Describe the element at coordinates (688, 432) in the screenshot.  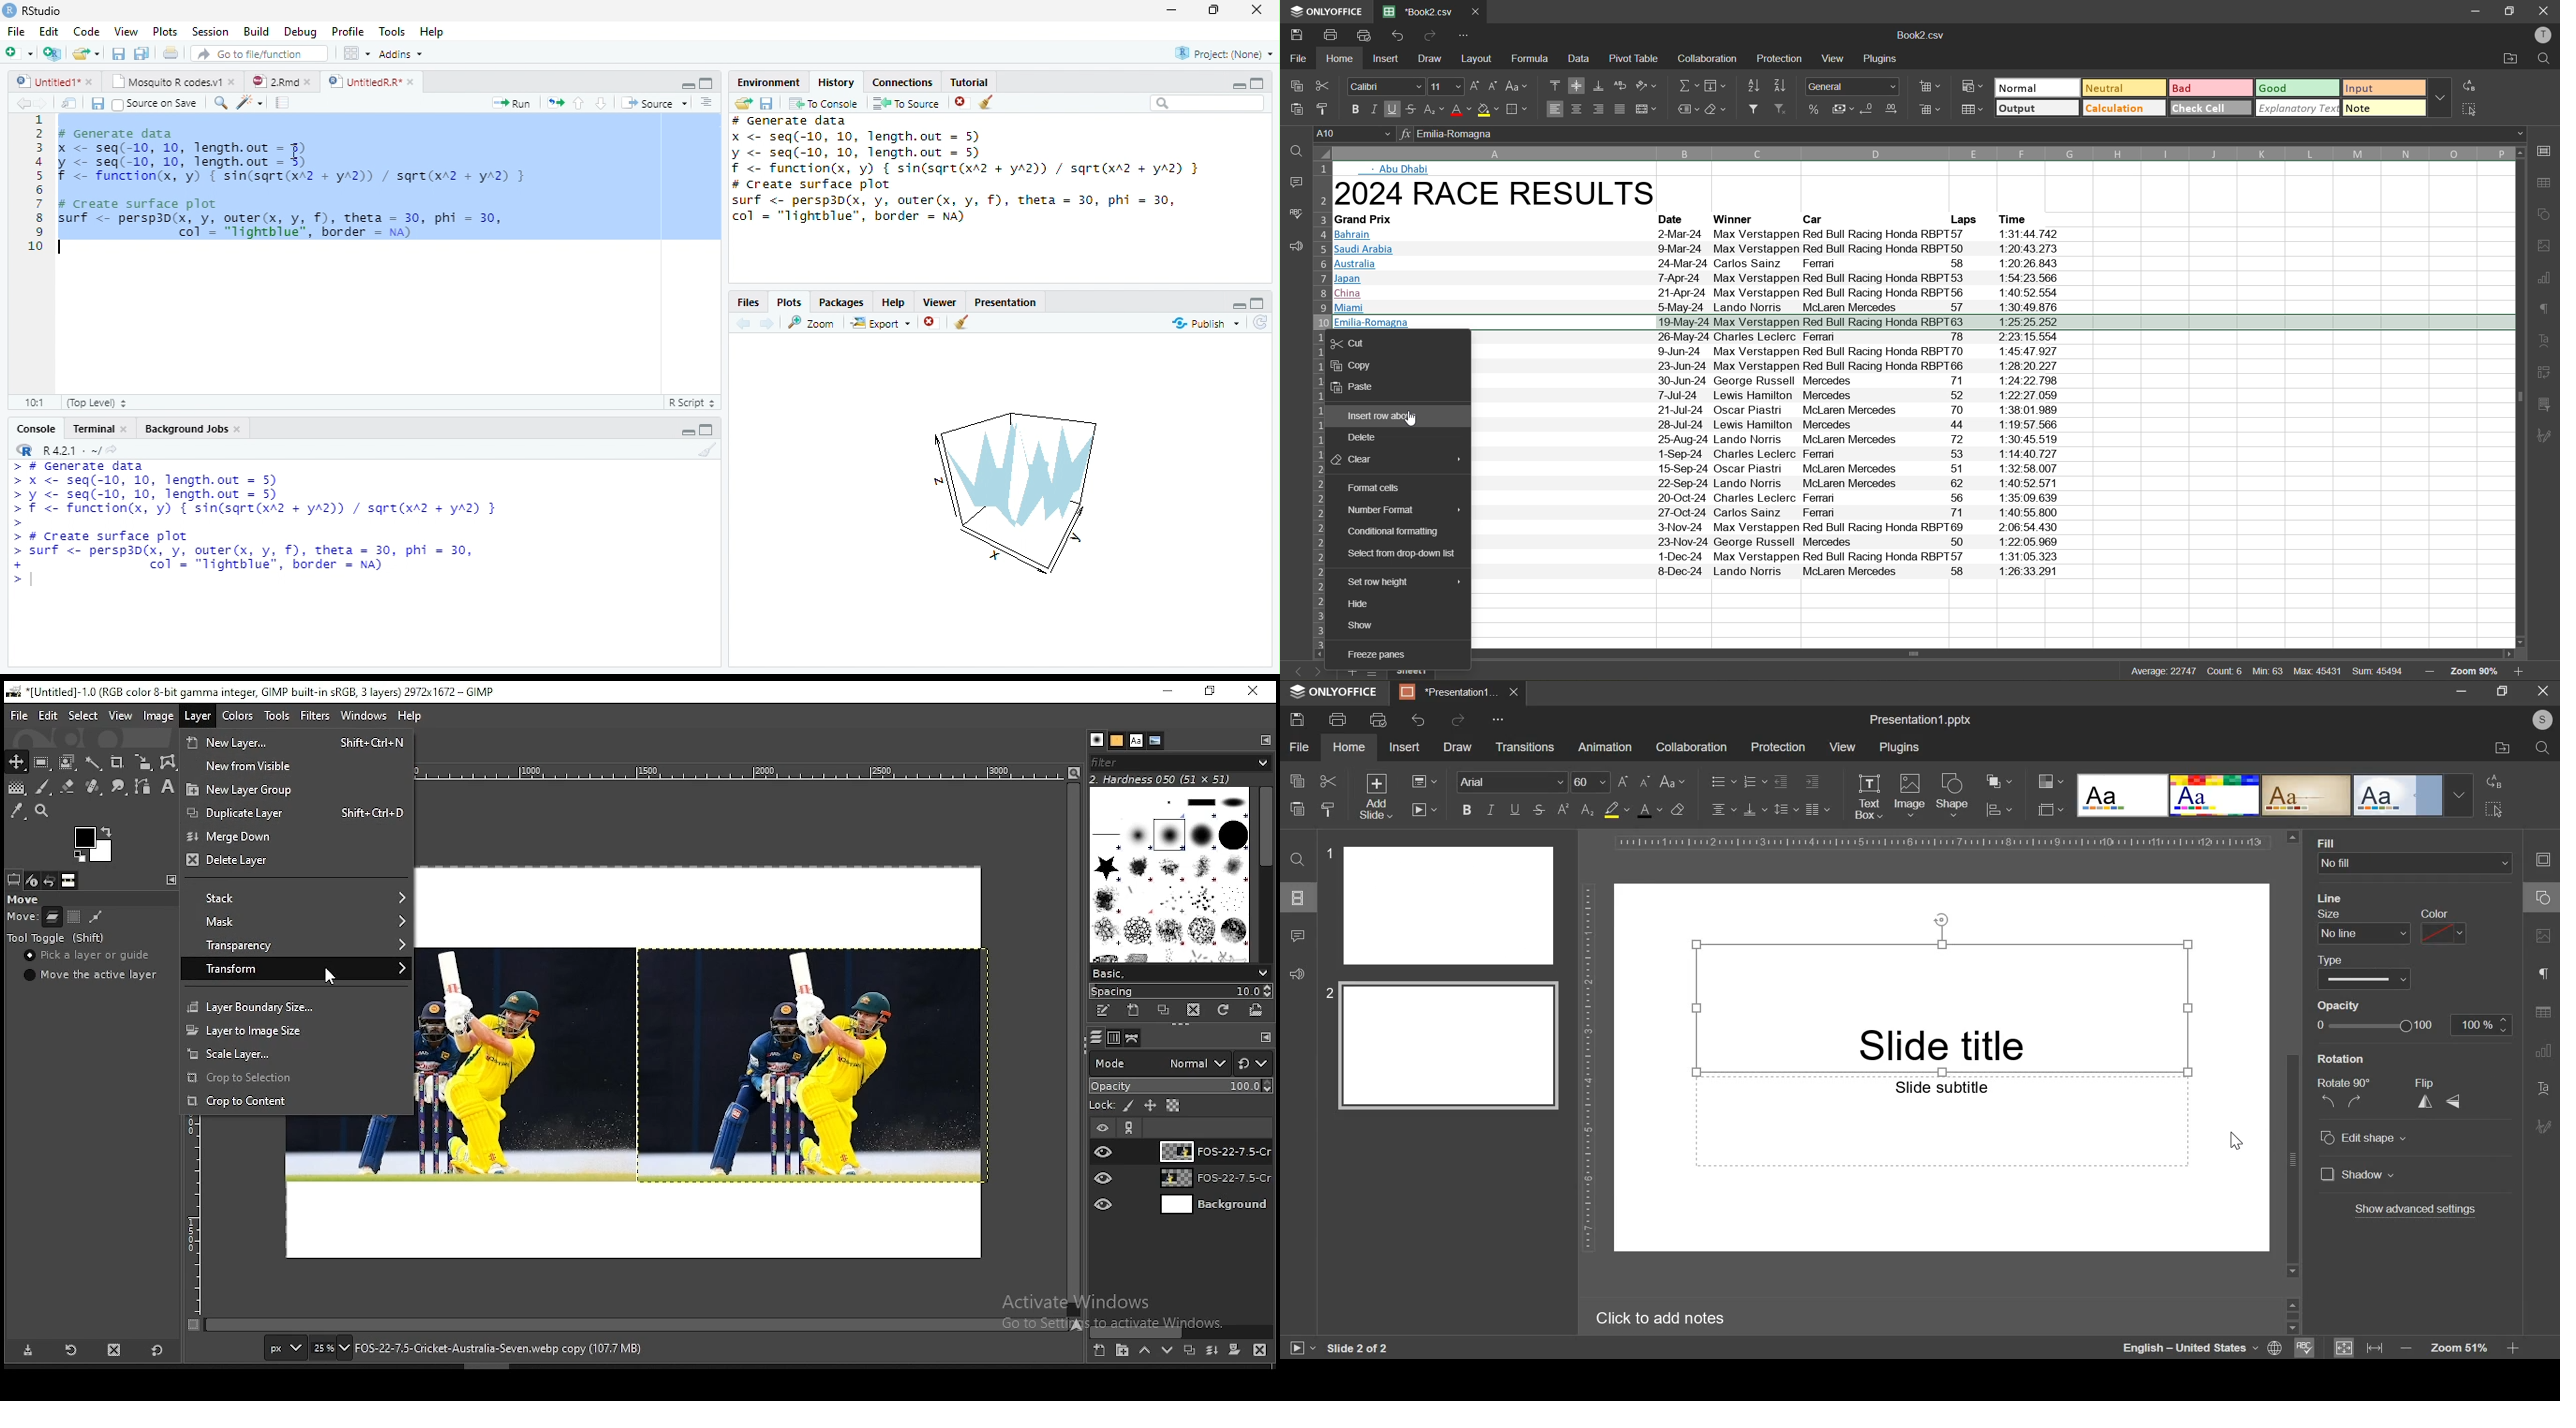
I see `Minimize` at that location.